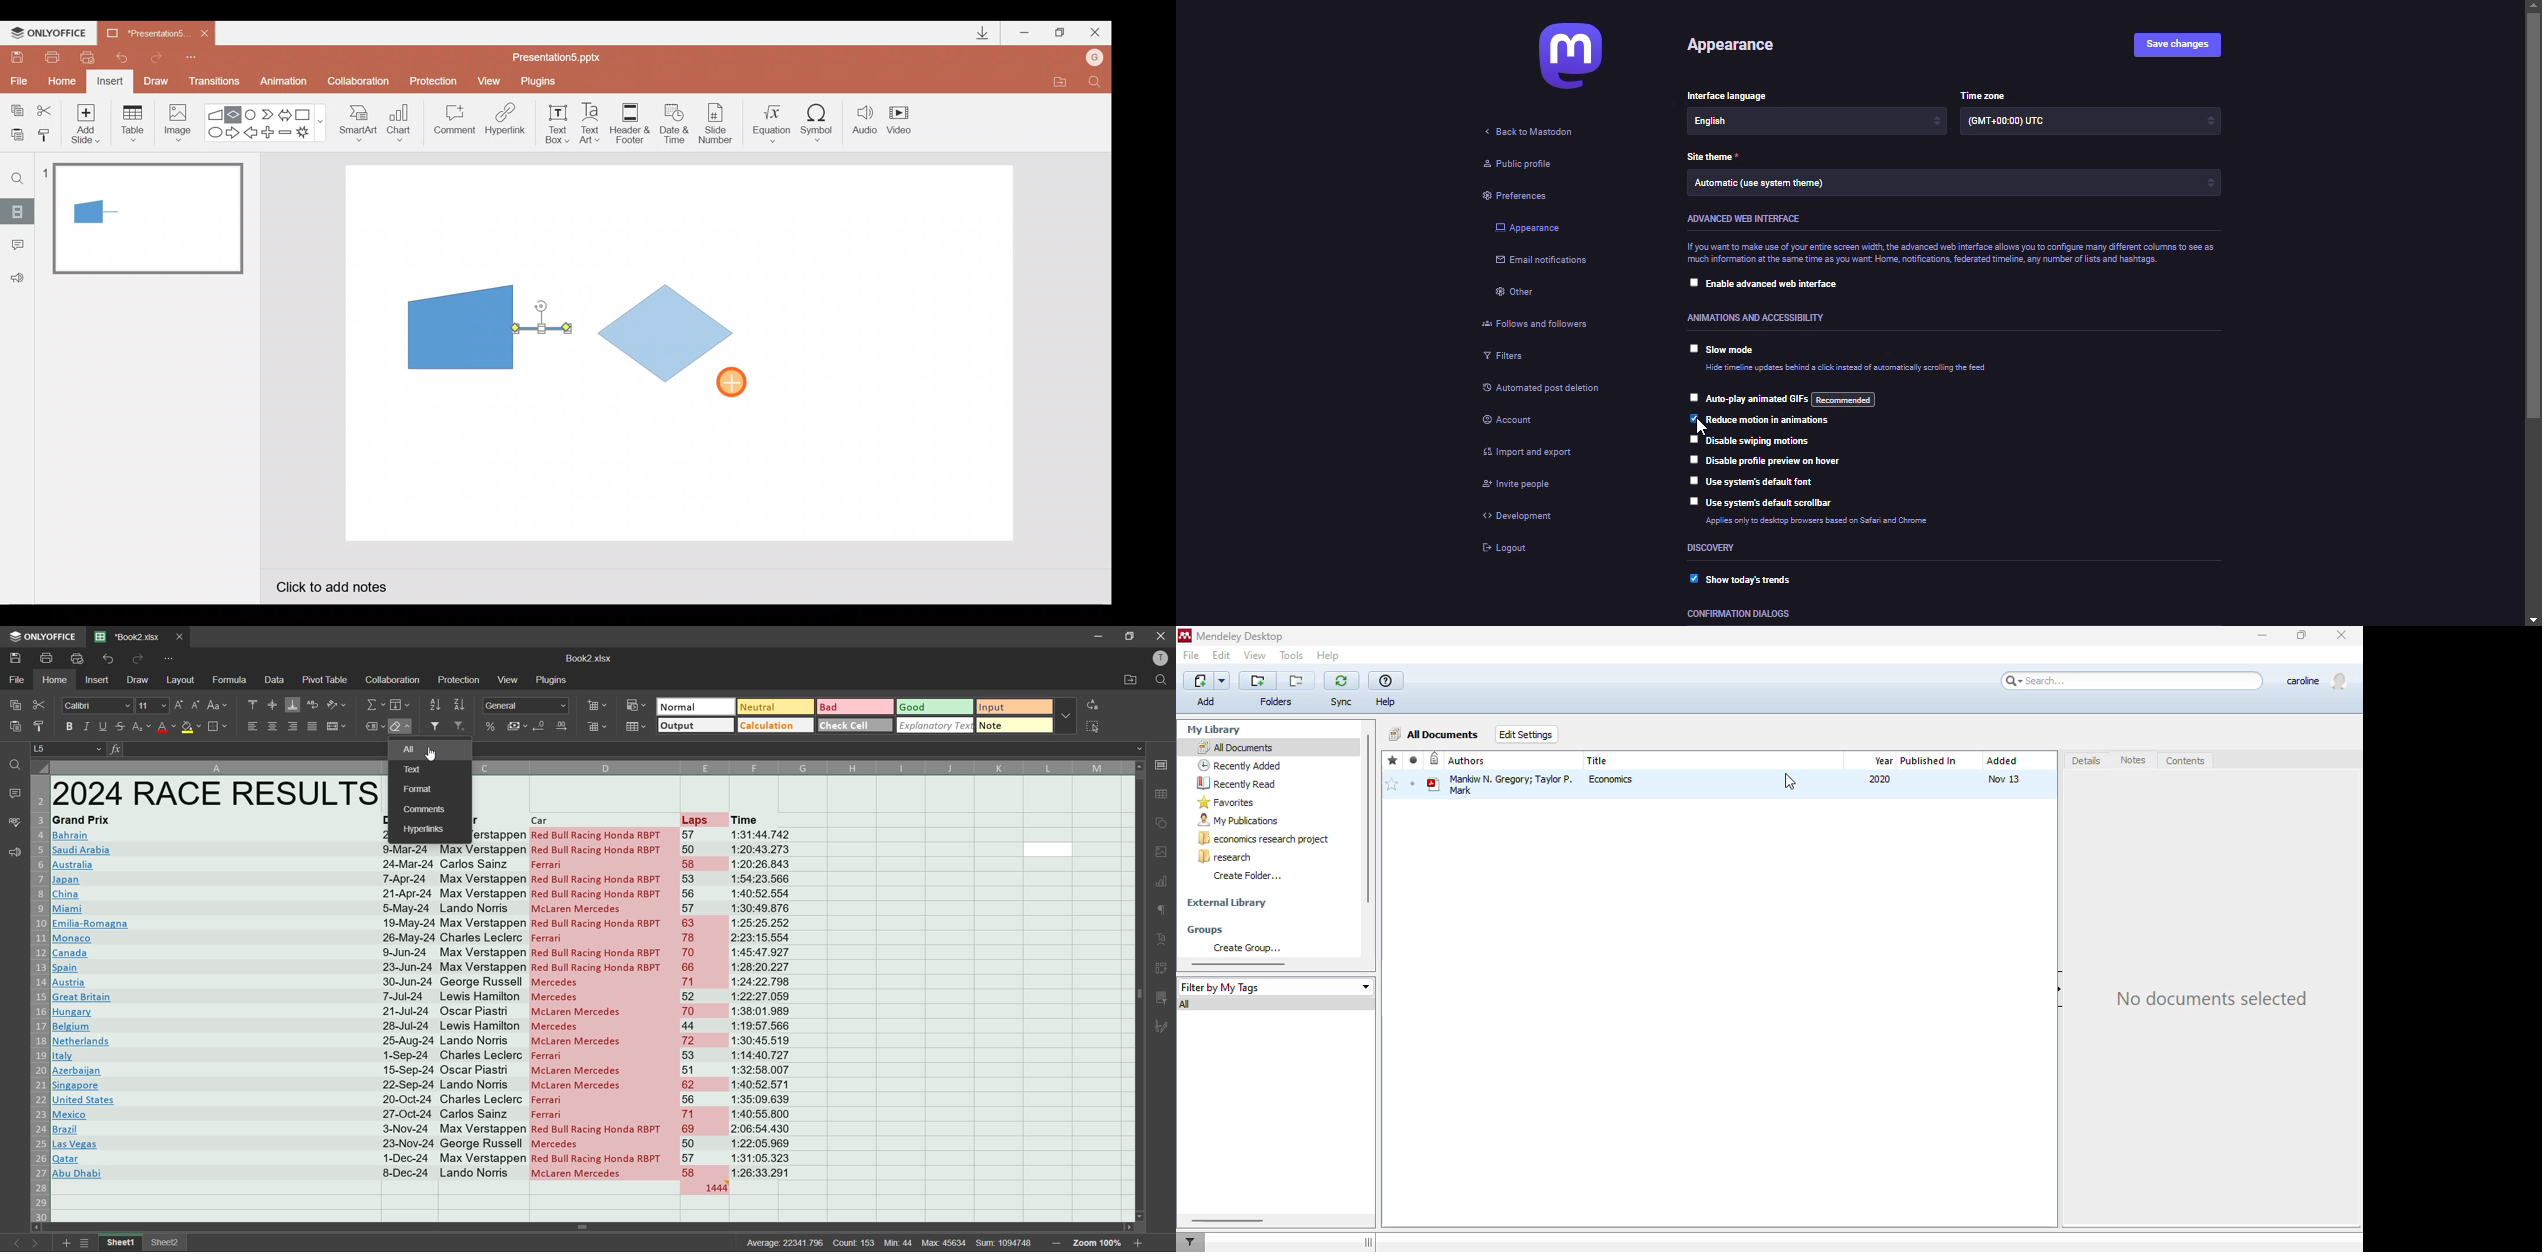 The height and width of the screenshot is (1260, 2548). What do you see at coordinates (234, 132) in the screenshot?
I see `Right arrow` at bounding box center [234, 132].